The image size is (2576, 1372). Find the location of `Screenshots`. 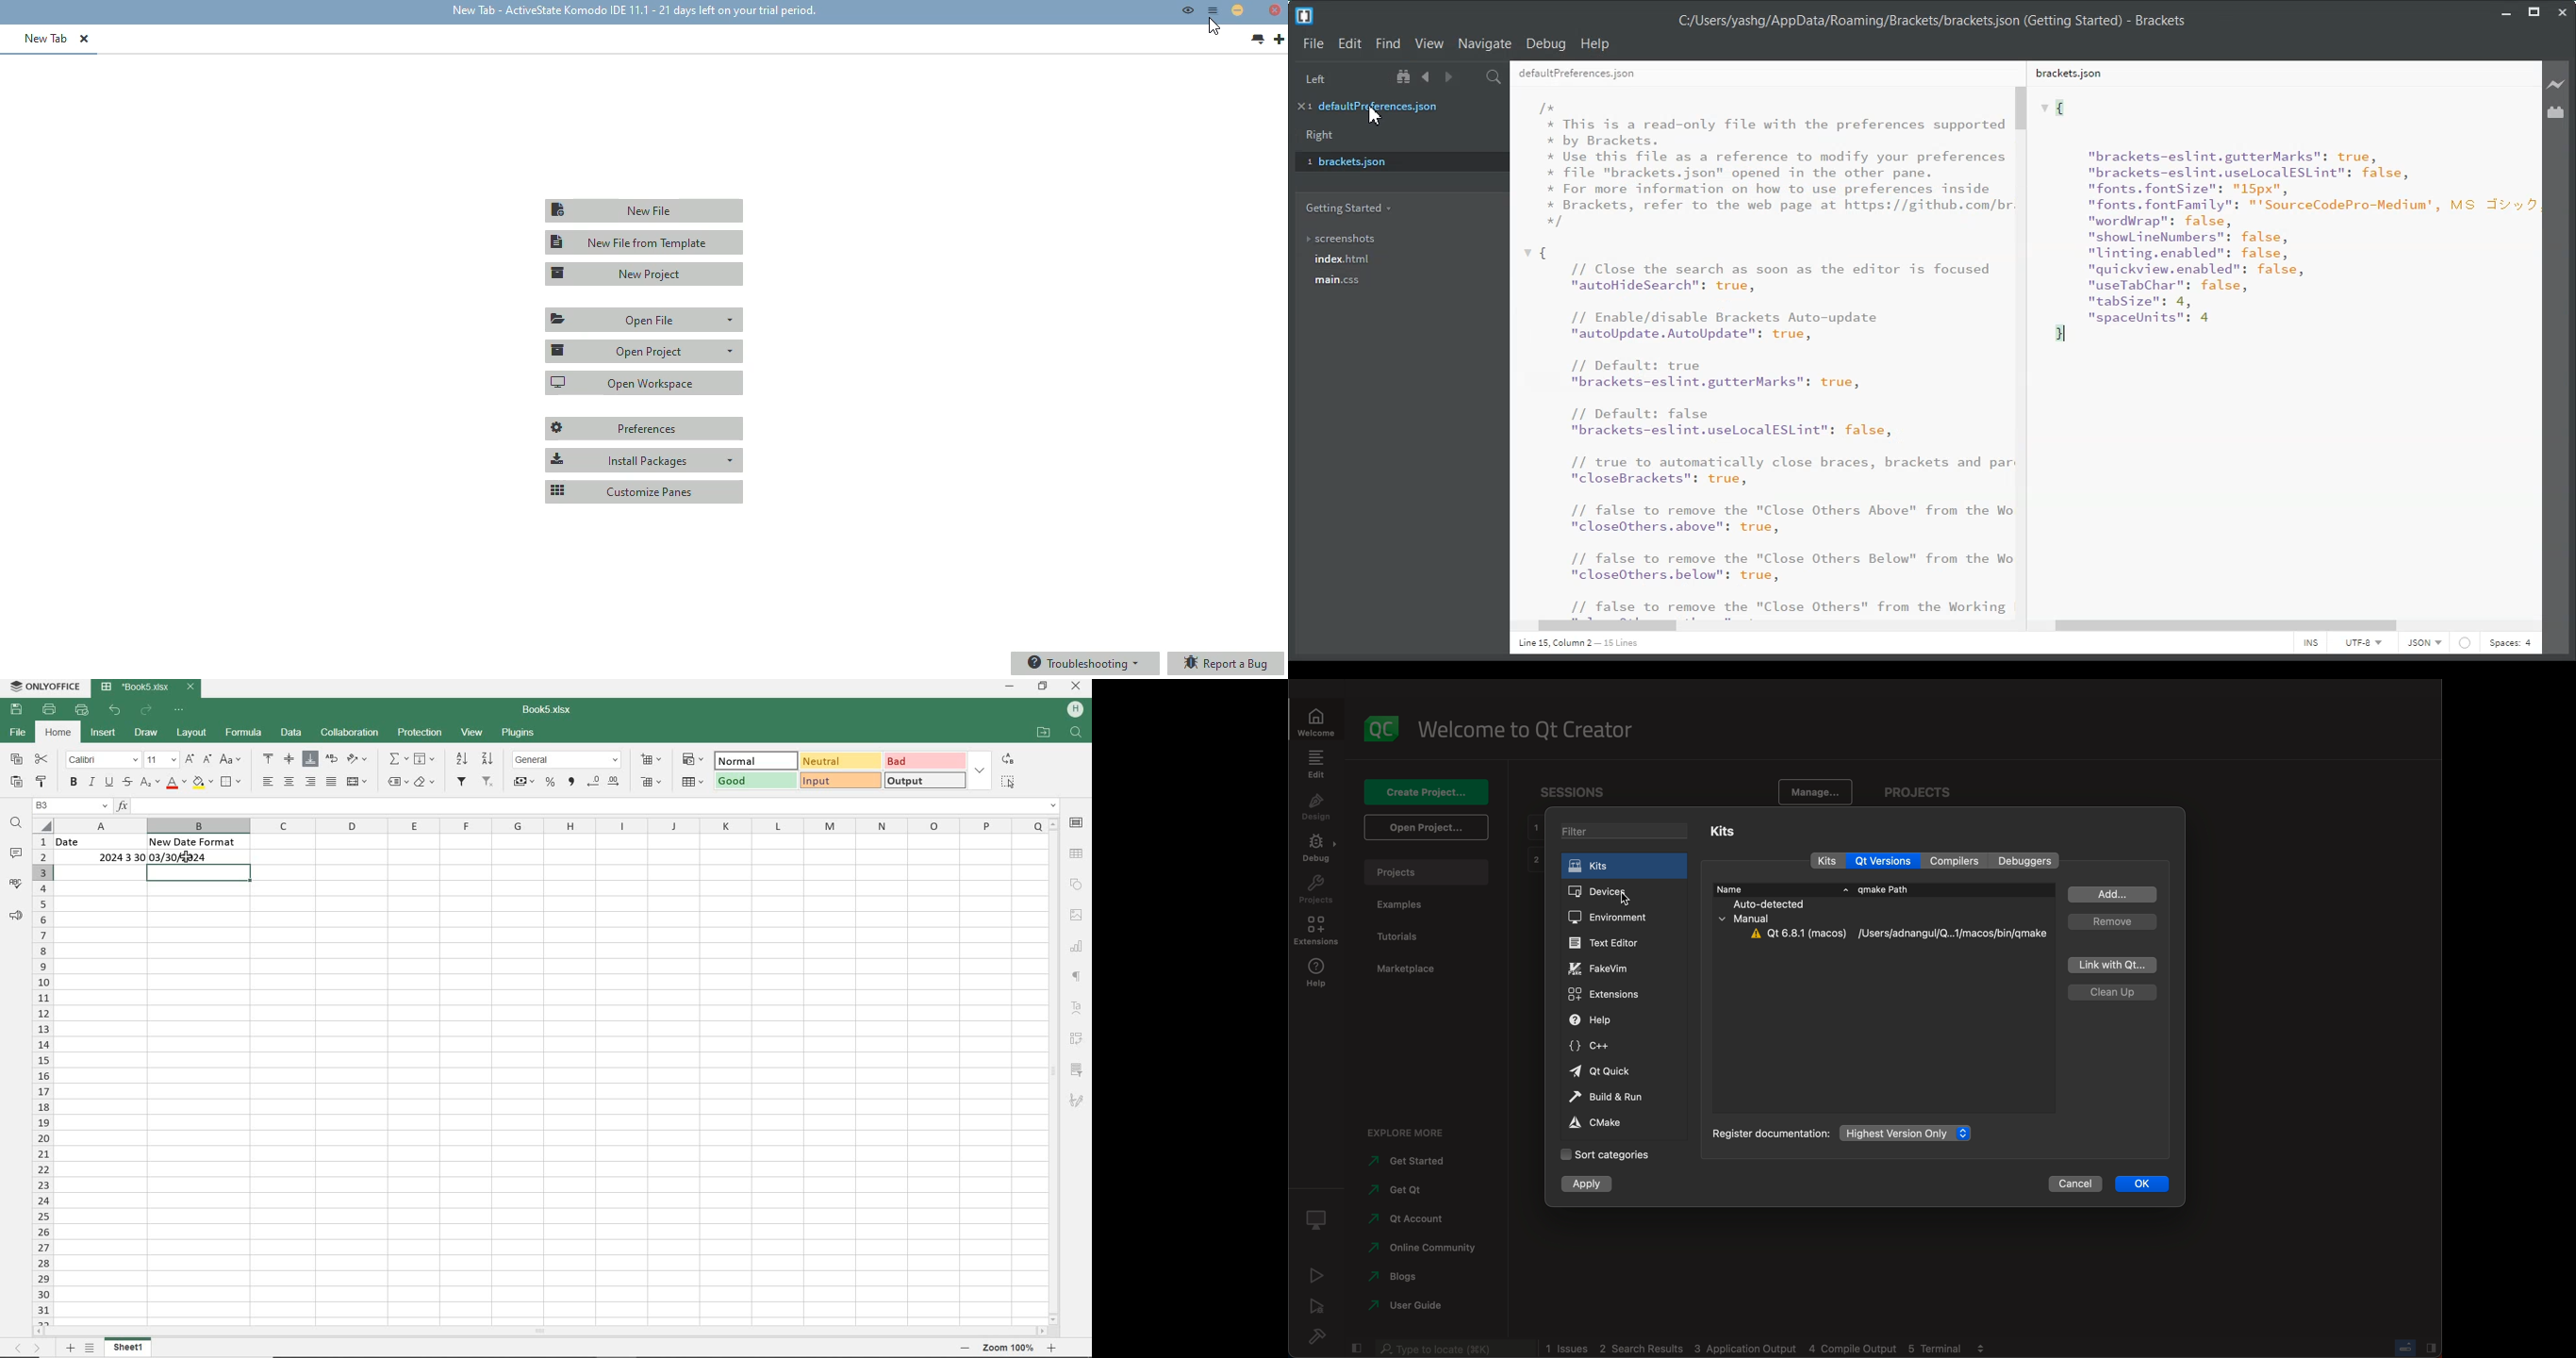

Screenshots is located at coordinates (1396, 239).